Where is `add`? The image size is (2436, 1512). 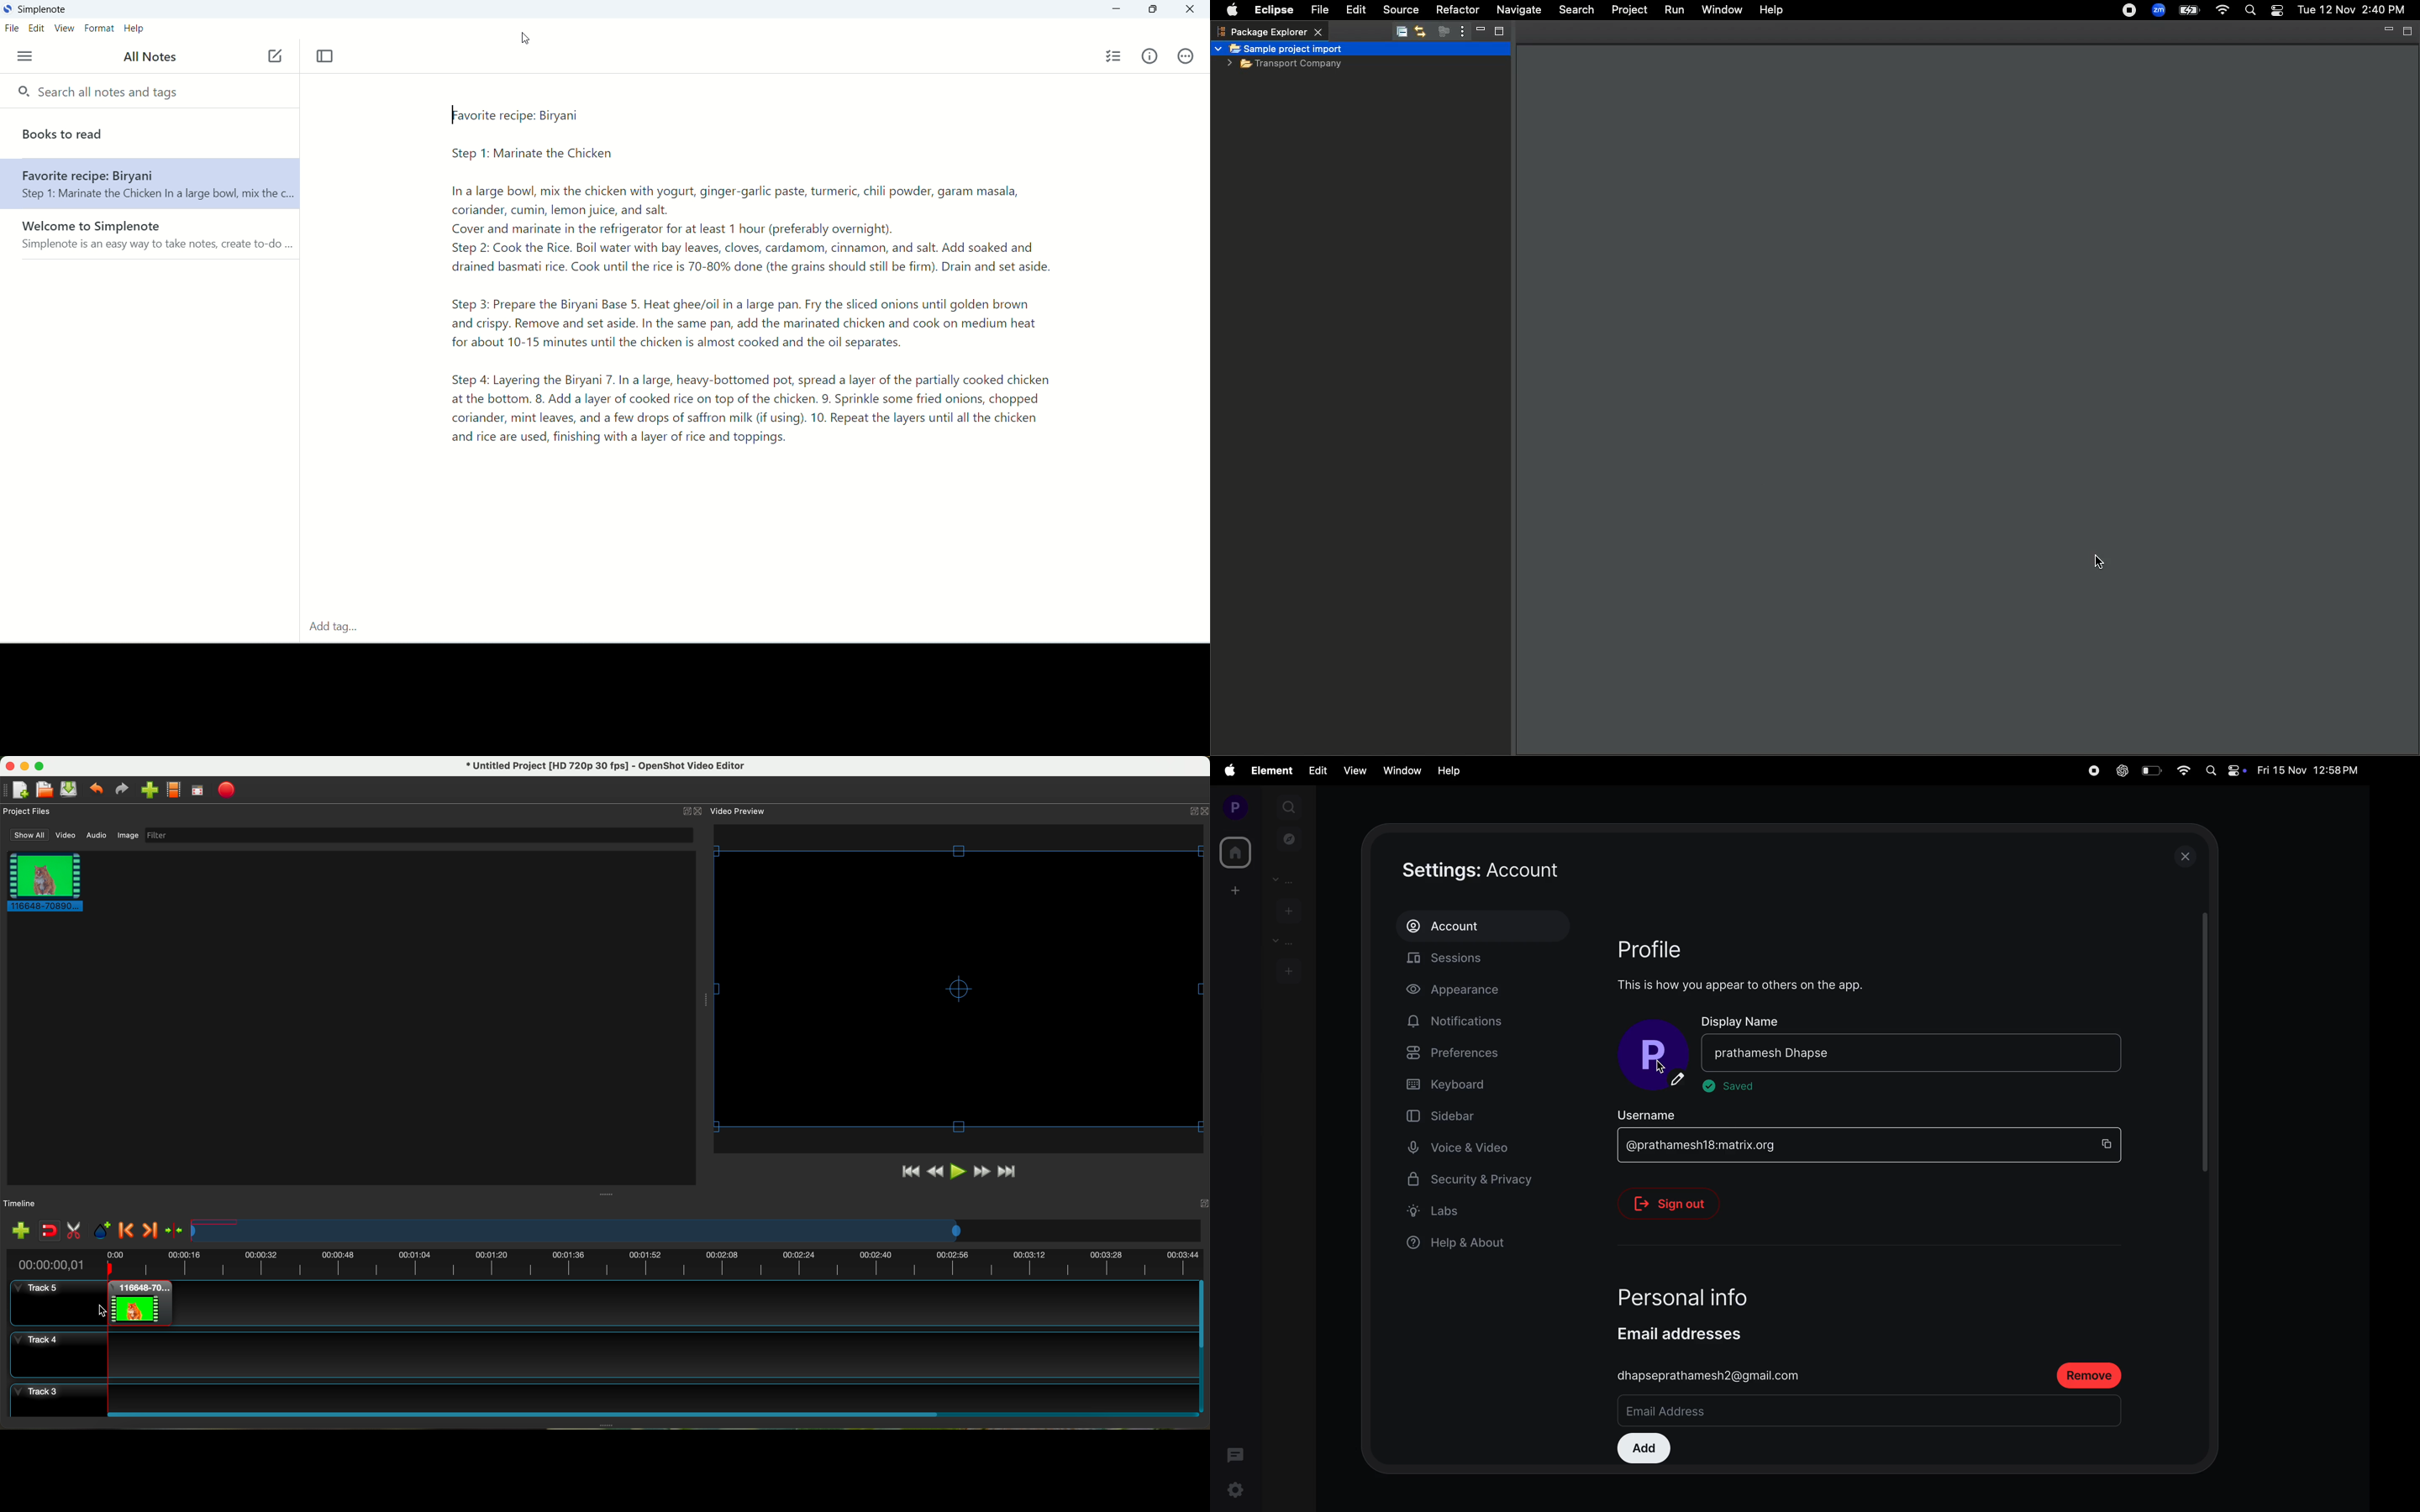
add is located at coordinates (1643, 1446).